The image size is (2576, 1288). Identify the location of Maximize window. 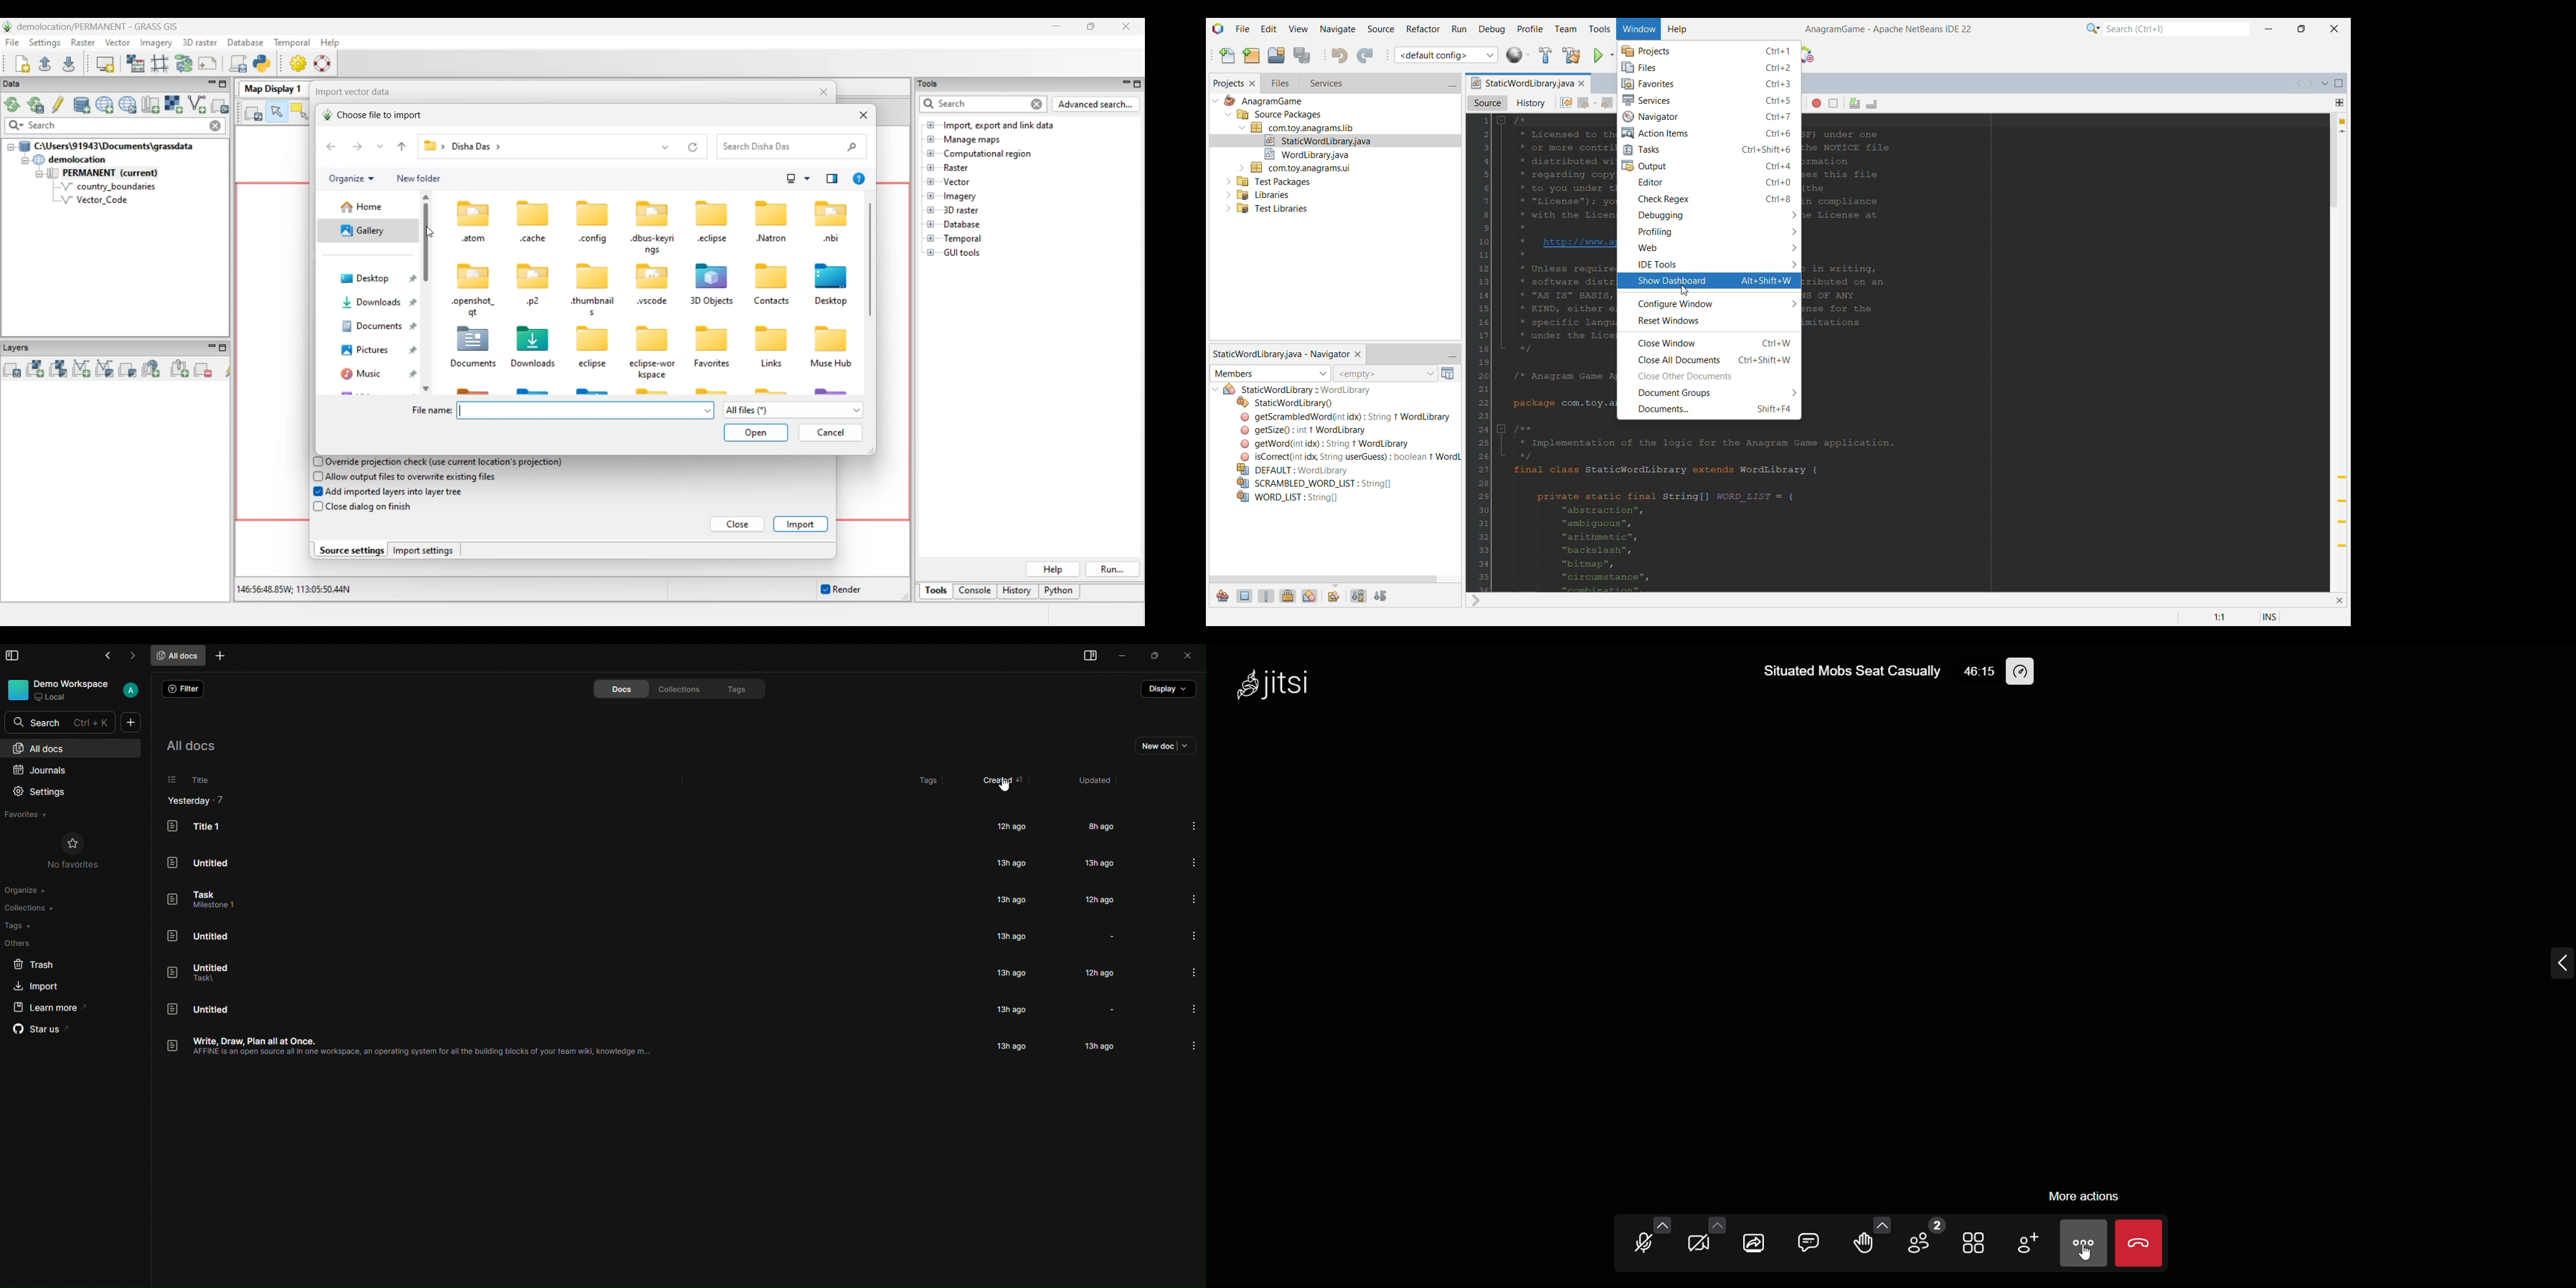
(2339, 83).